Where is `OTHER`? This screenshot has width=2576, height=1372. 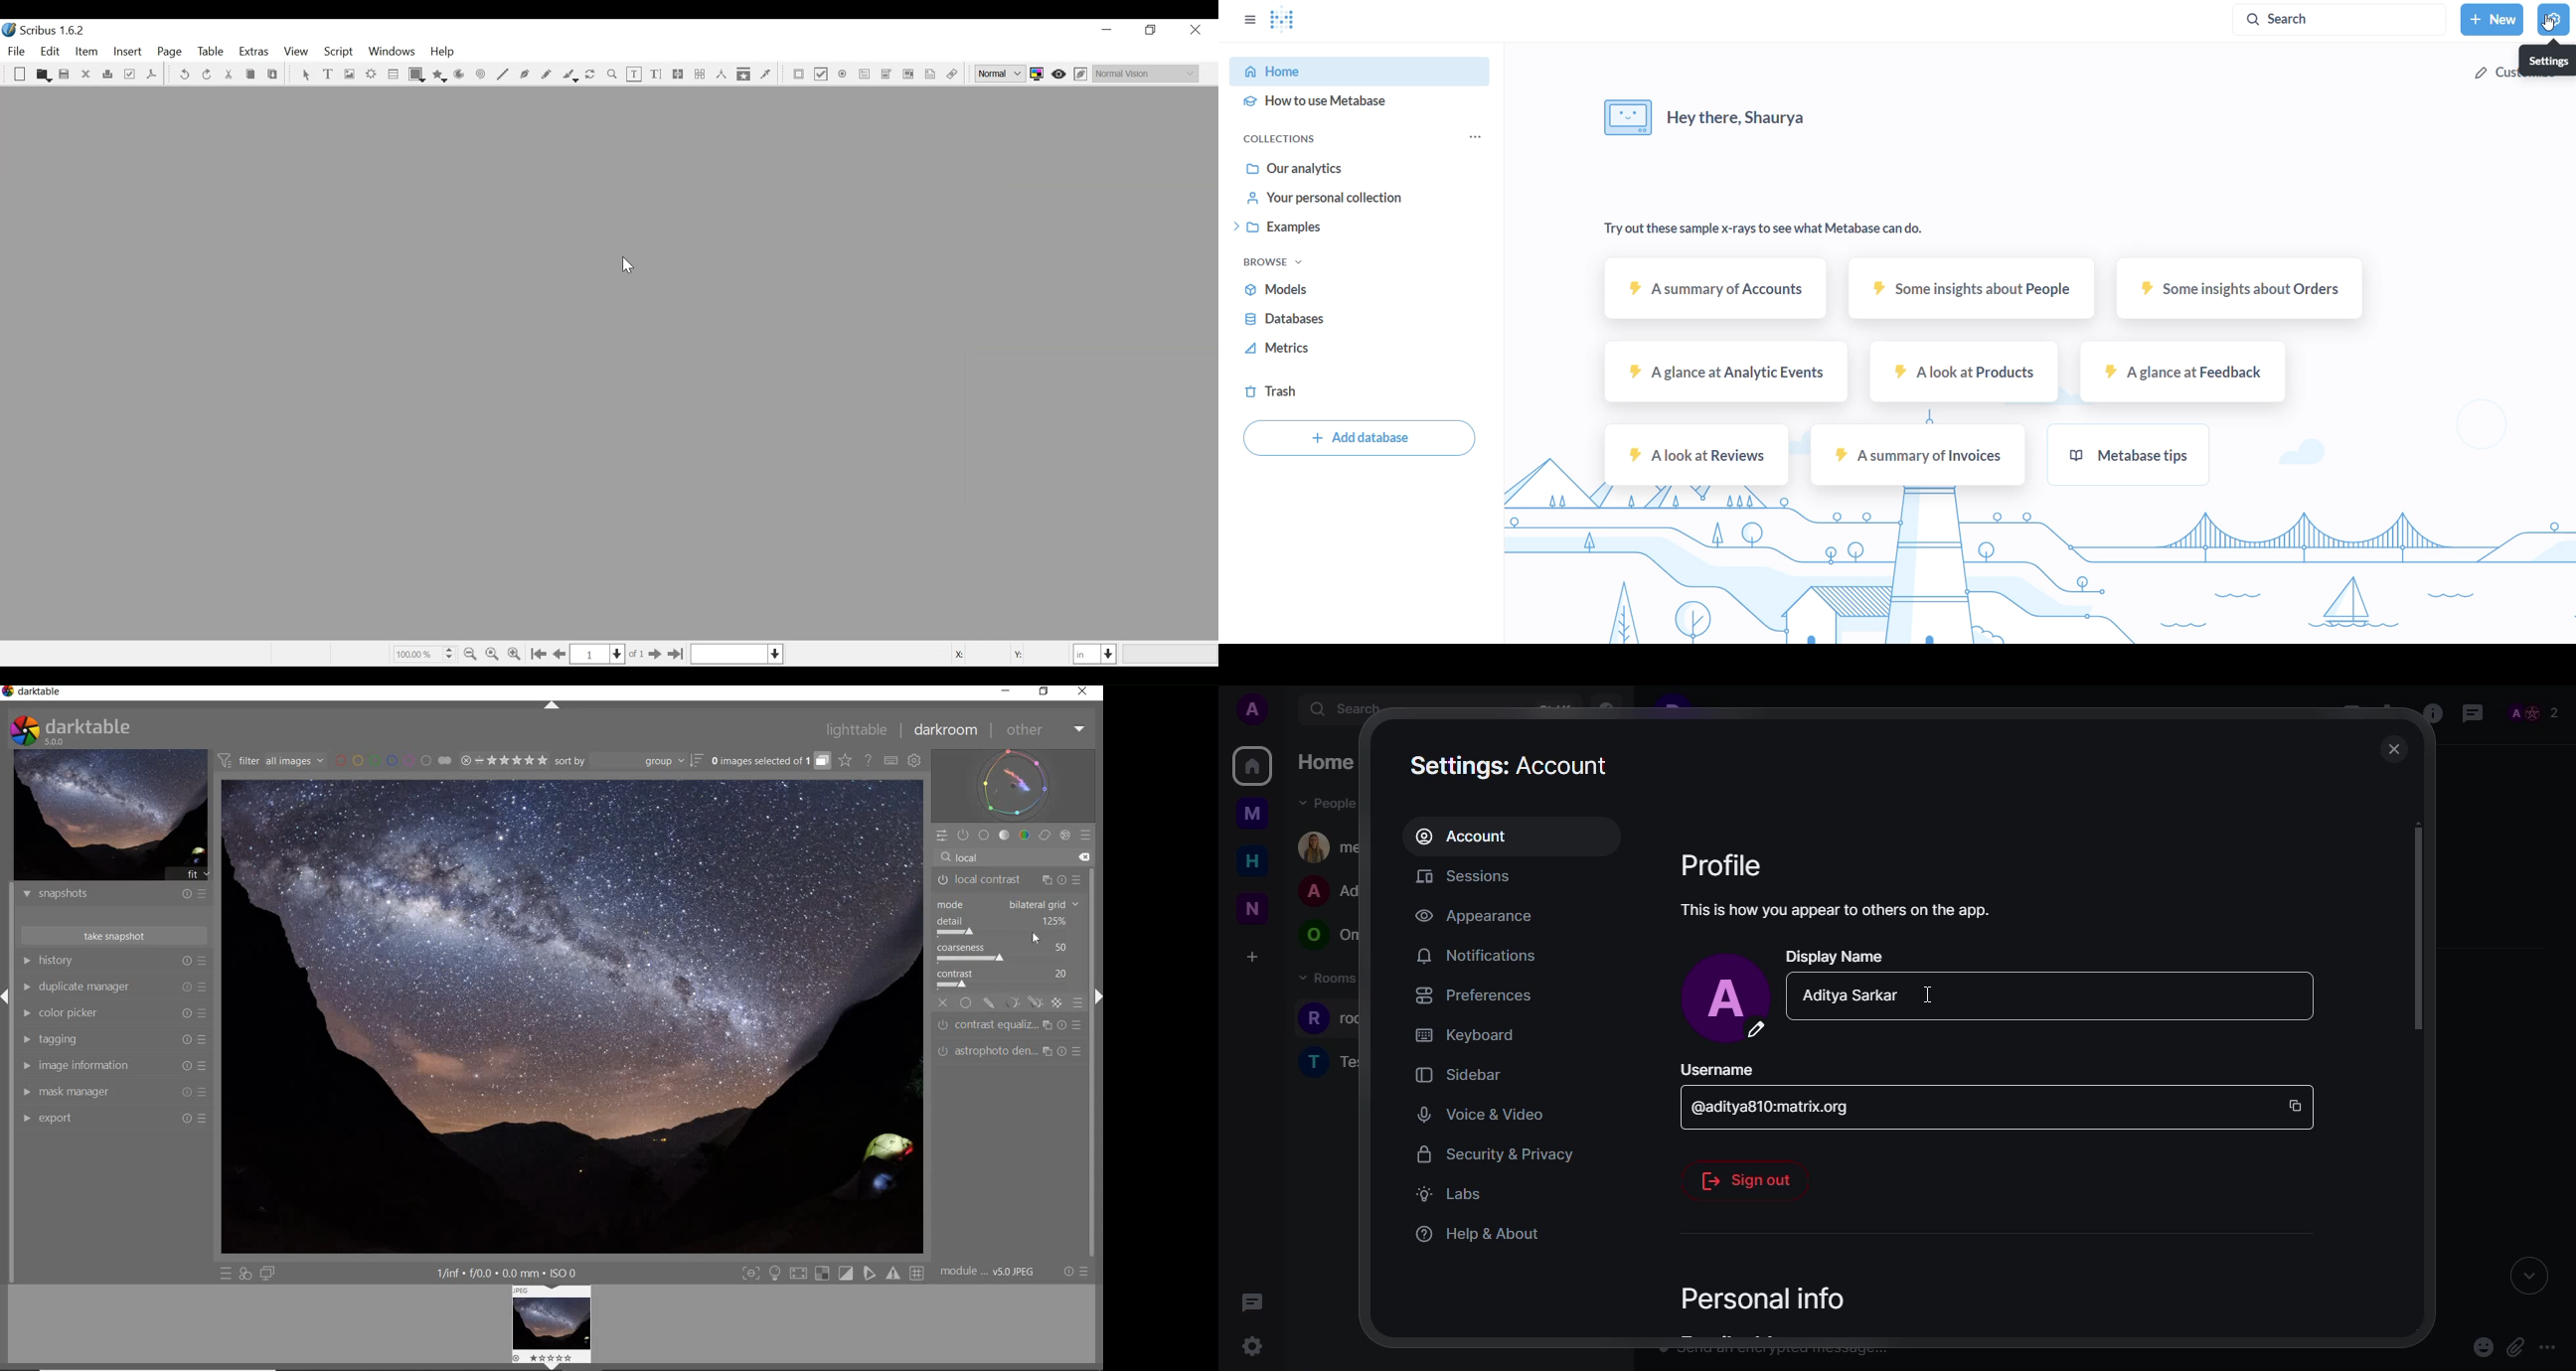
OTHER is located at coordinates (1046, 731).